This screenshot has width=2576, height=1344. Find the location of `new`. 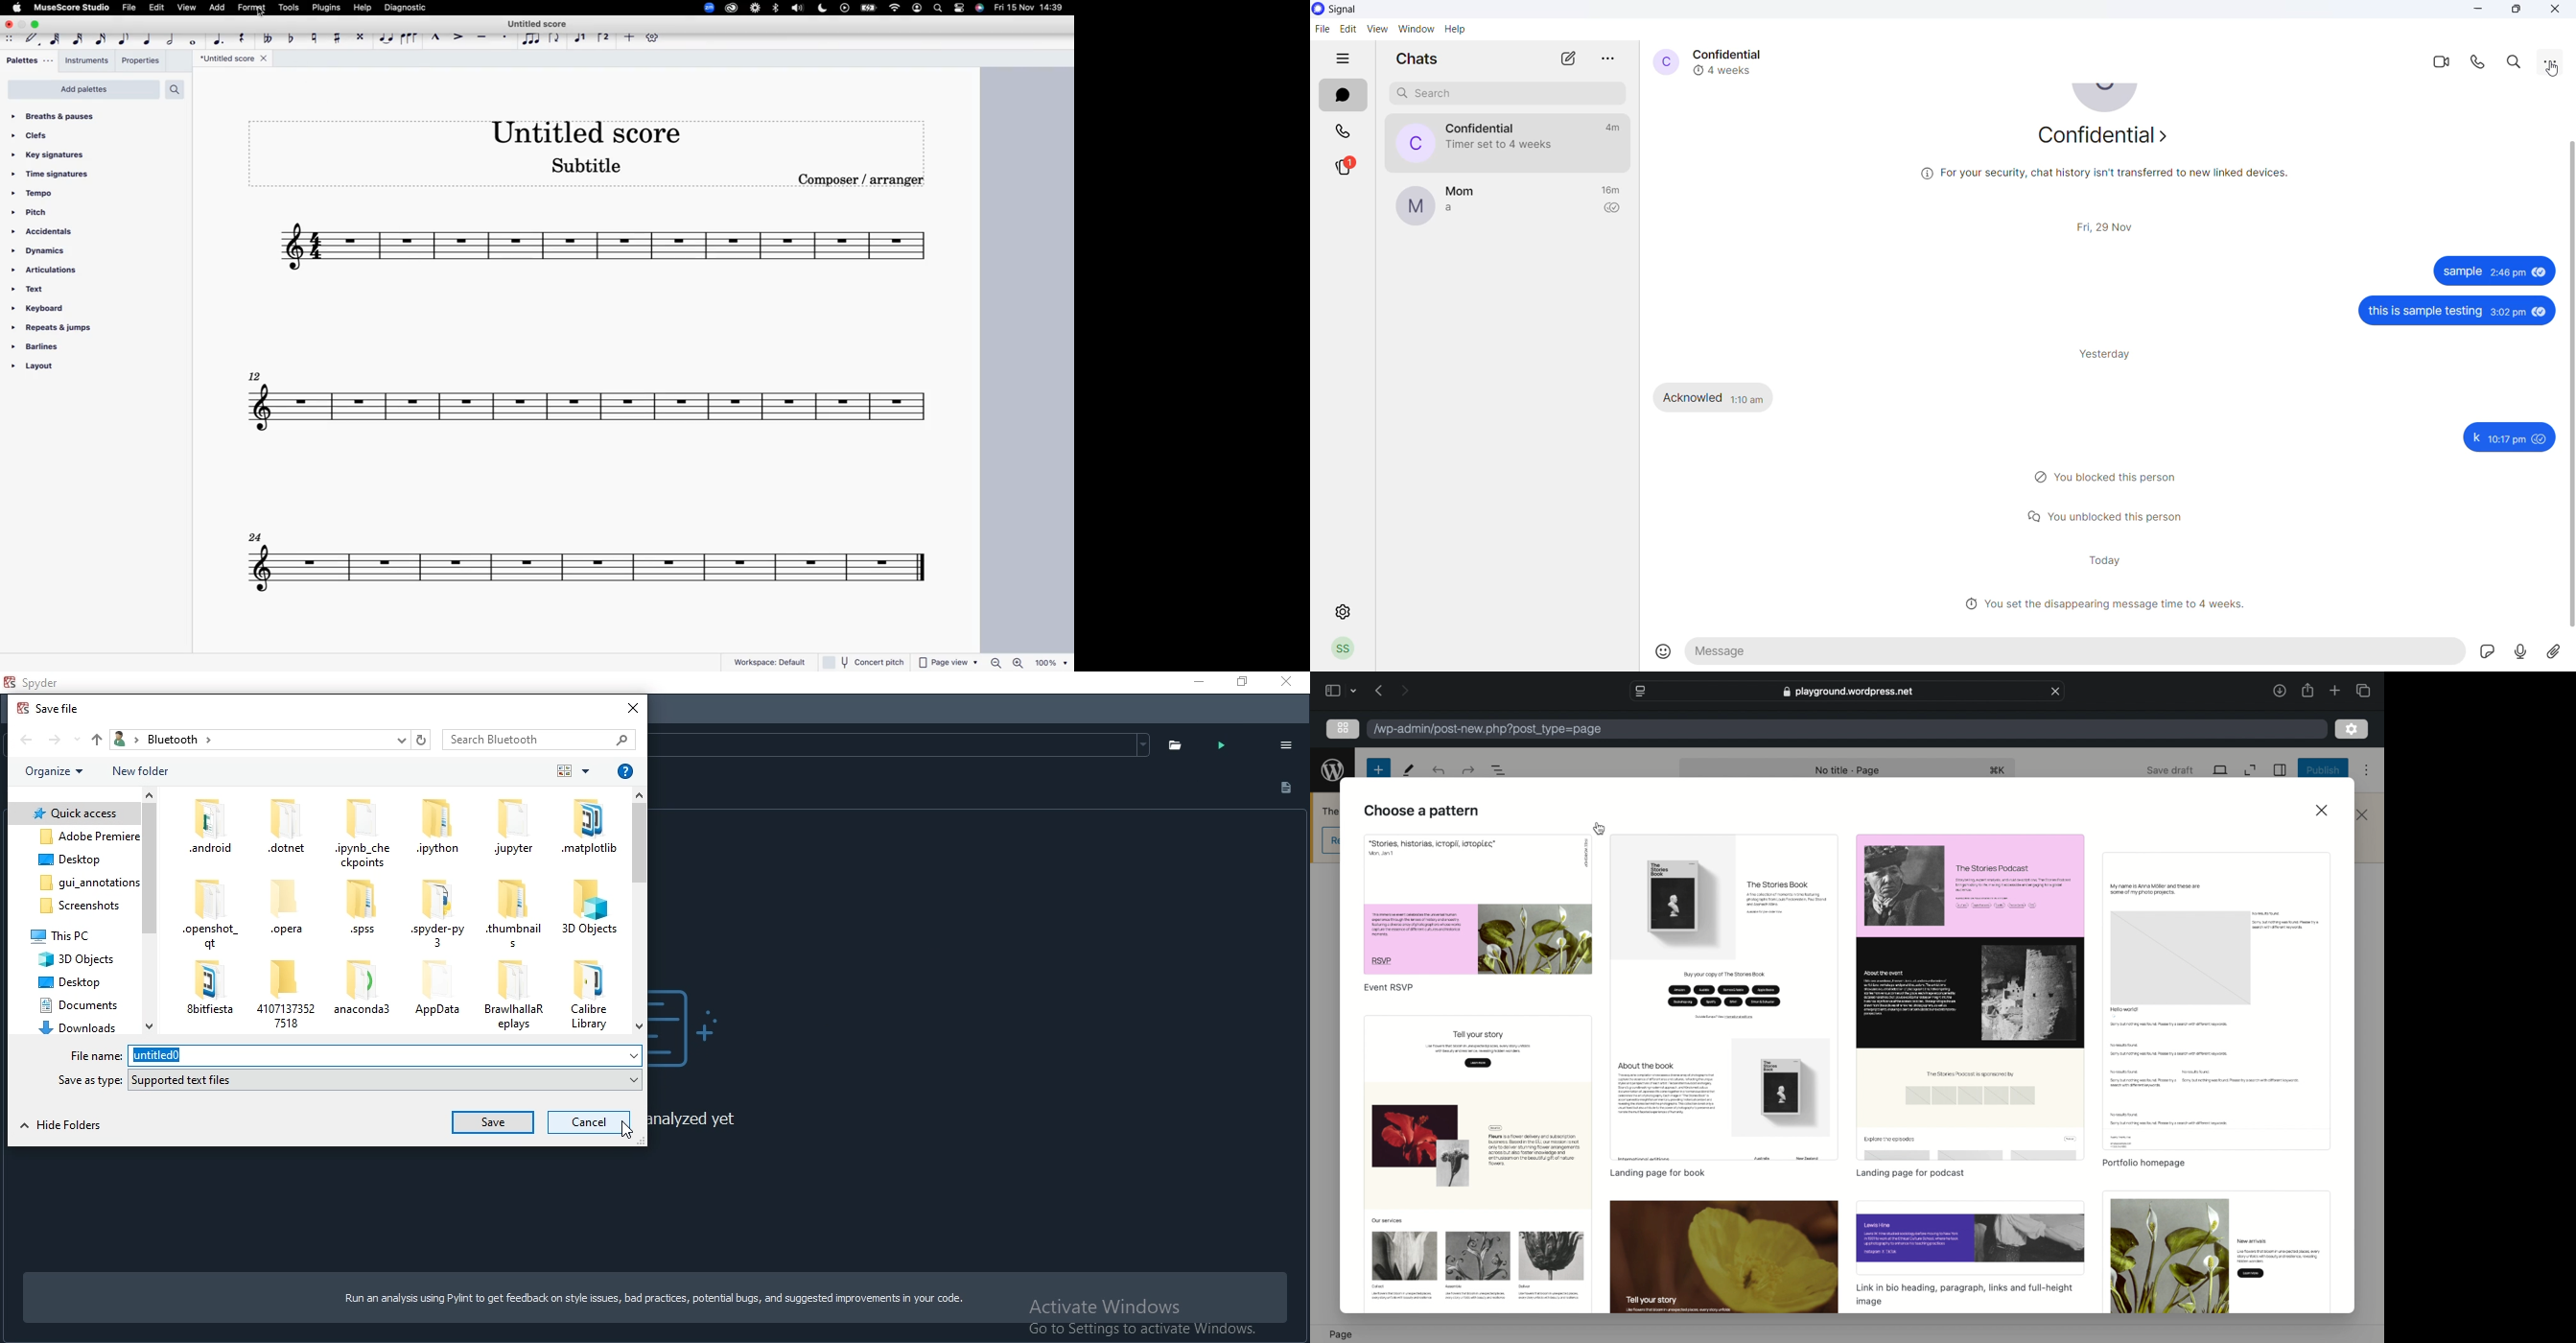

new is located at coordinates (1378, 770).